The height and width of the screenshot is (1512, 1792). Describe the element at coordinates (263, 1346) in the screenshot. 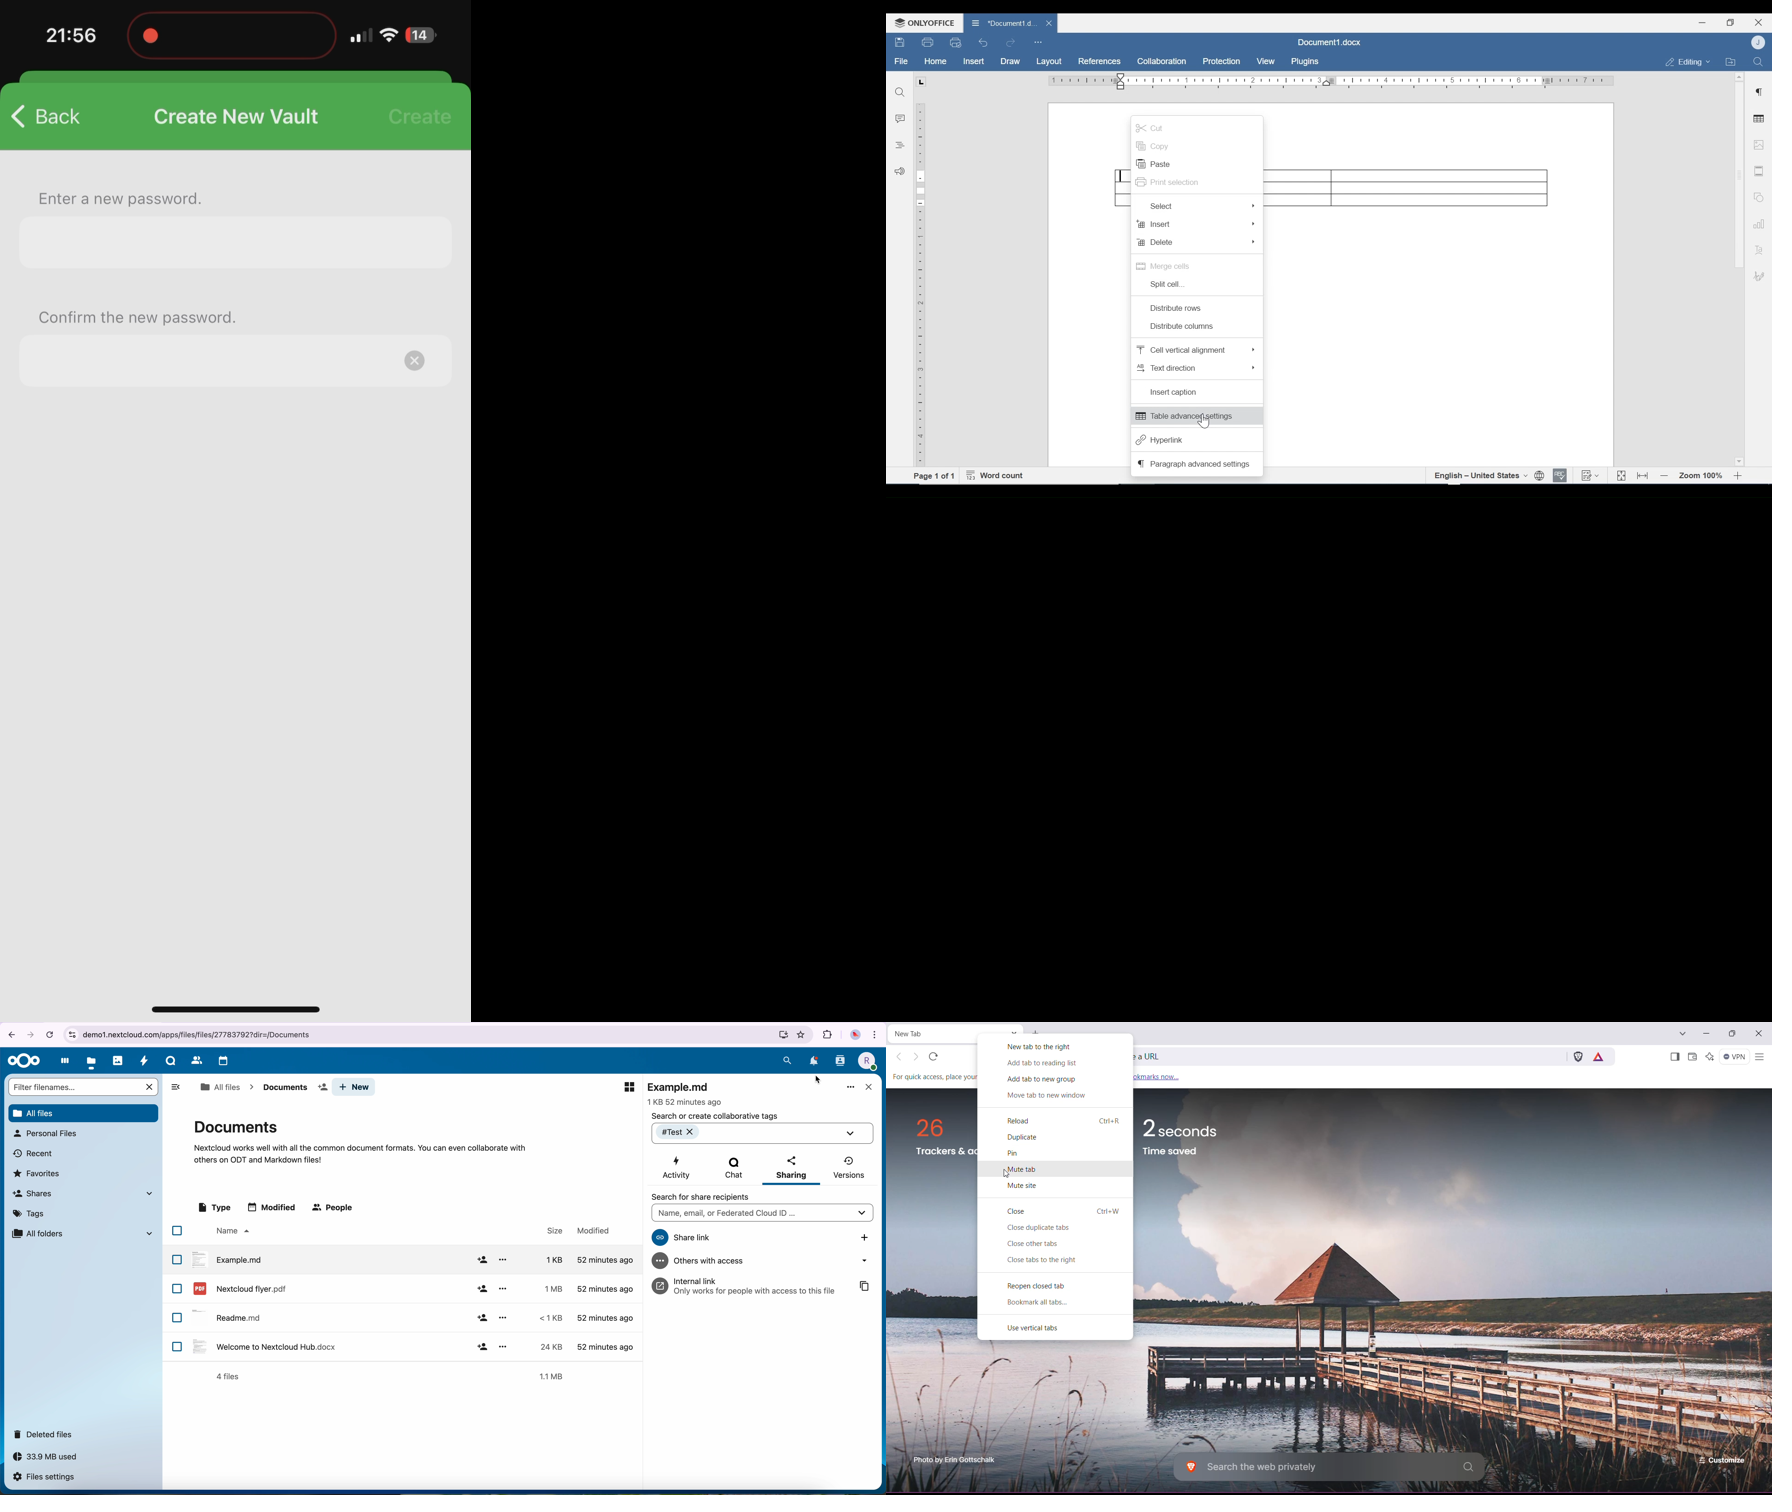

I see `welcome to nextcloud hub.docx` at that location.